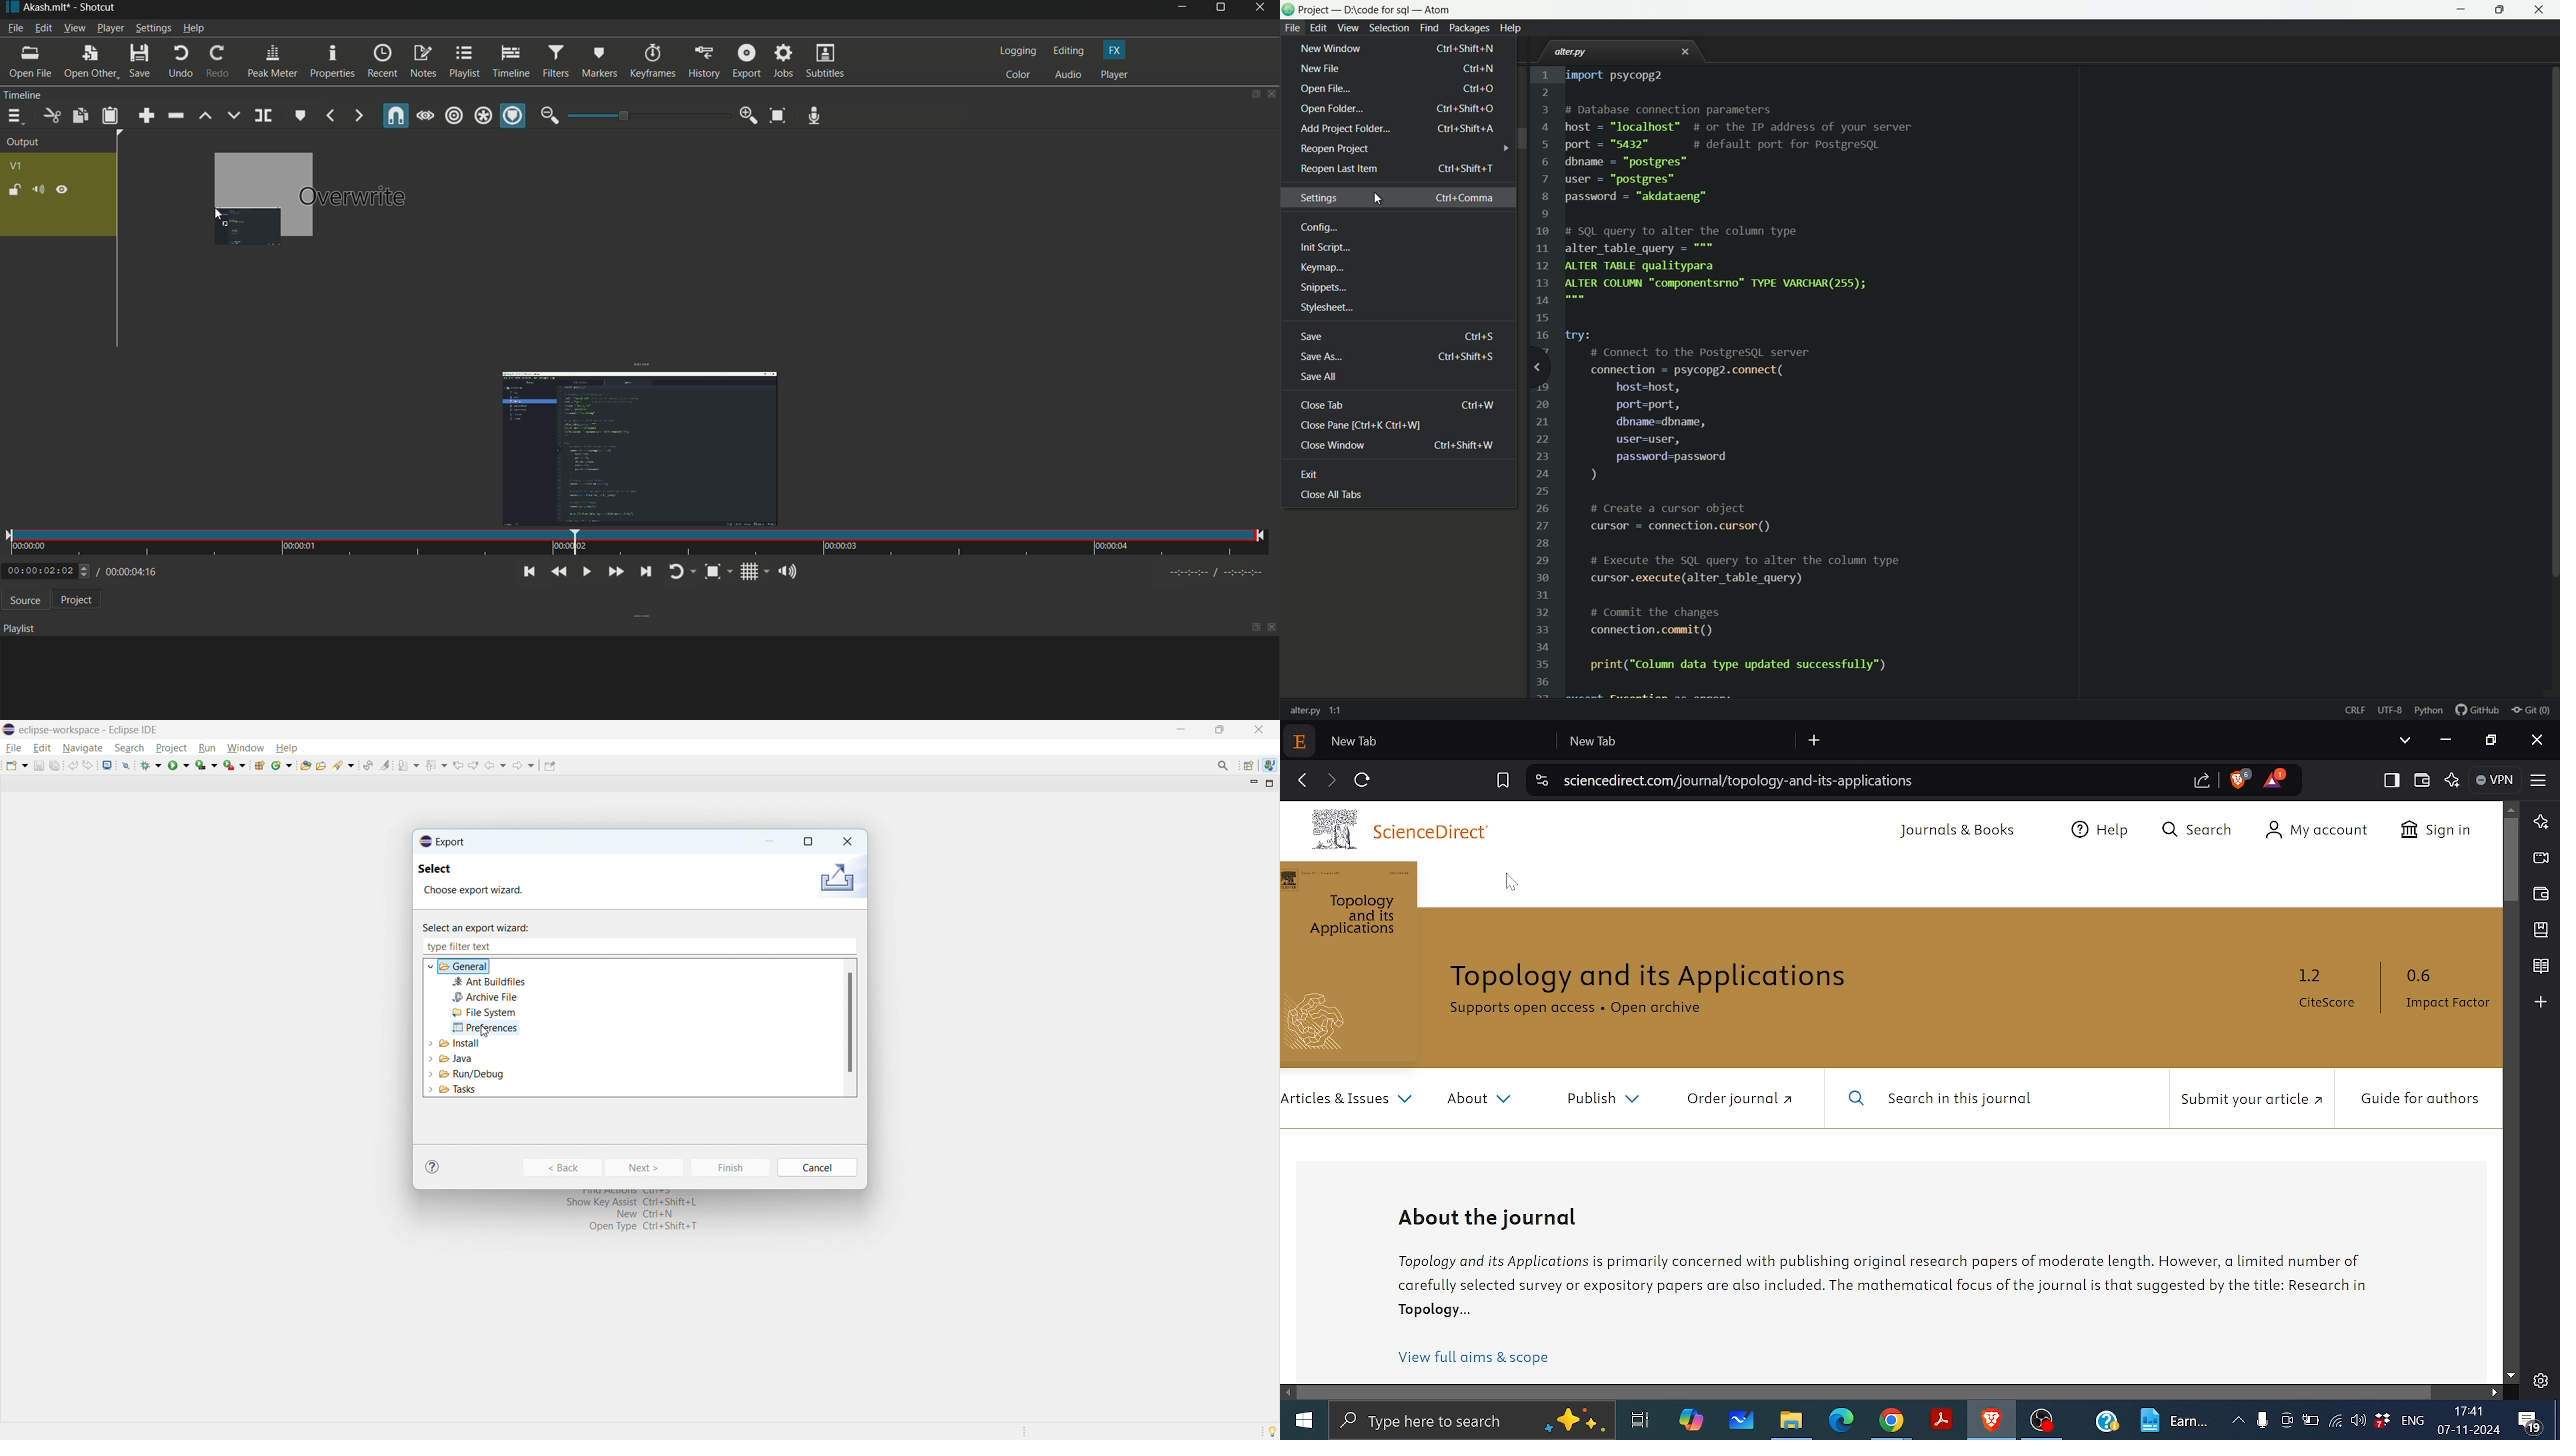 The image size is (2576, 1456). What do you see at coordinates (2107, 1423) in the screenshot?
I see `Hp support assistant` at bounding box center [2107, 1423].